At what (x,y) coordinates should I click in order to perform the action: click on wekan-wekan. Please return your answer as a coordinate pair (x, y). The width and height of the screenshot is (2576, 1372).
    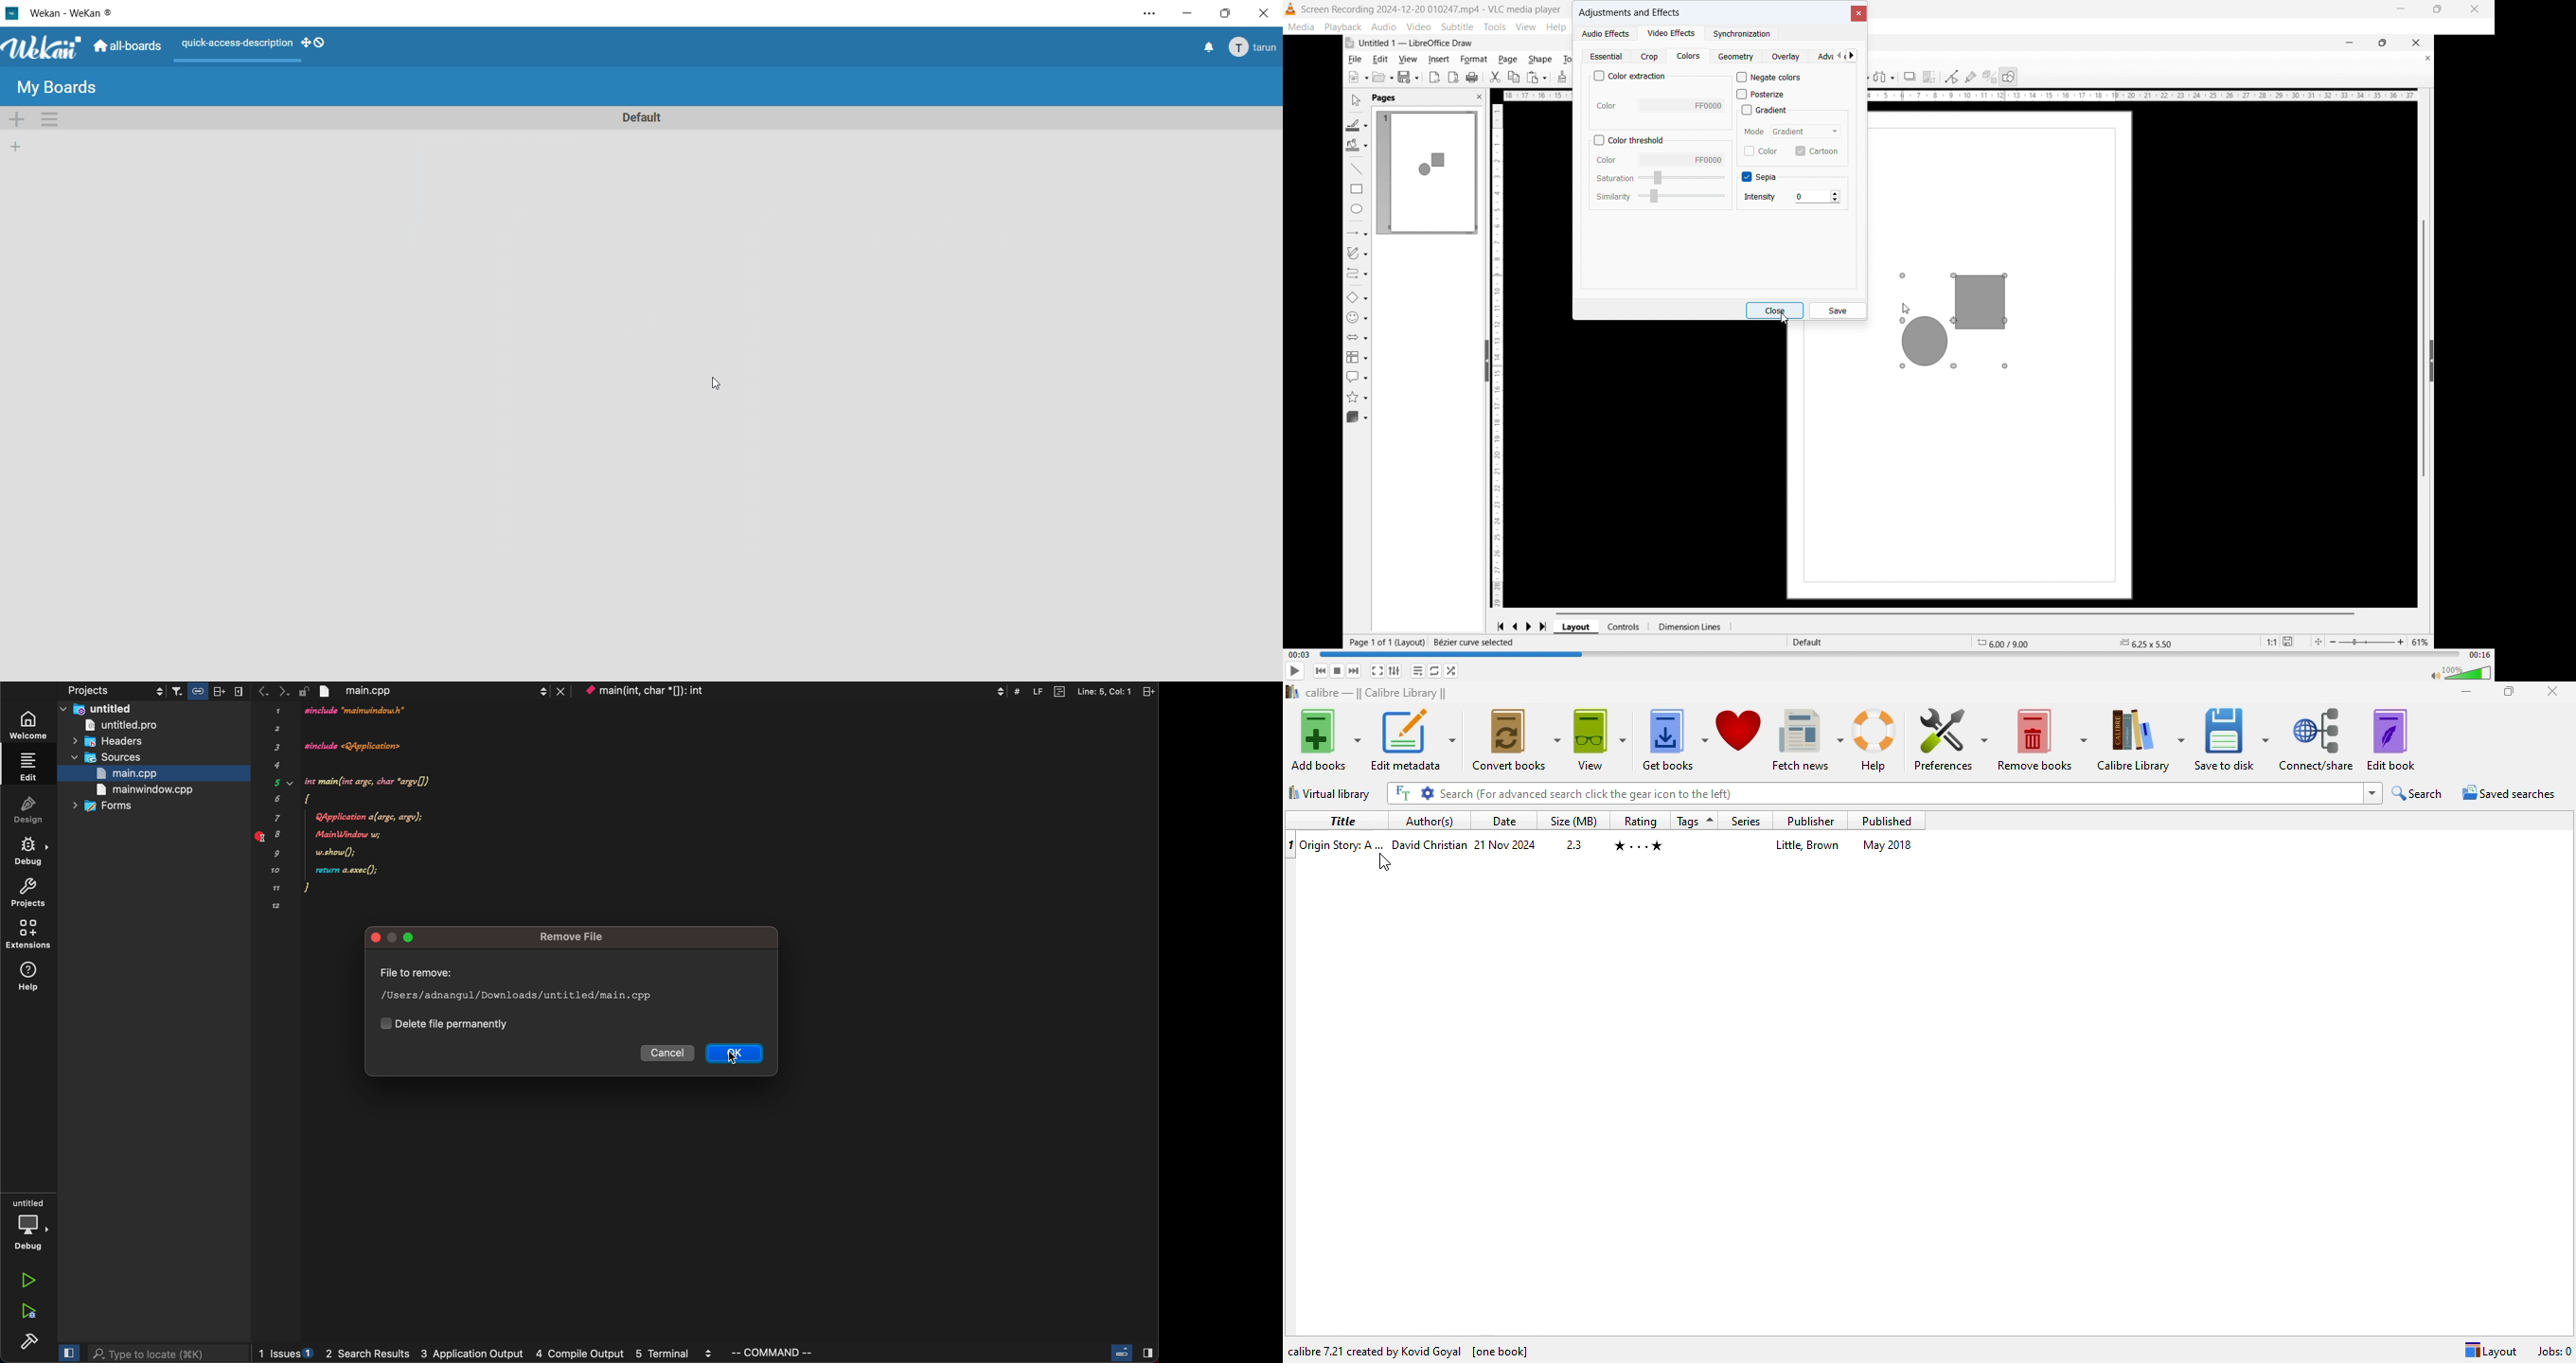
    Looking at the image, I should click on (76, 11).